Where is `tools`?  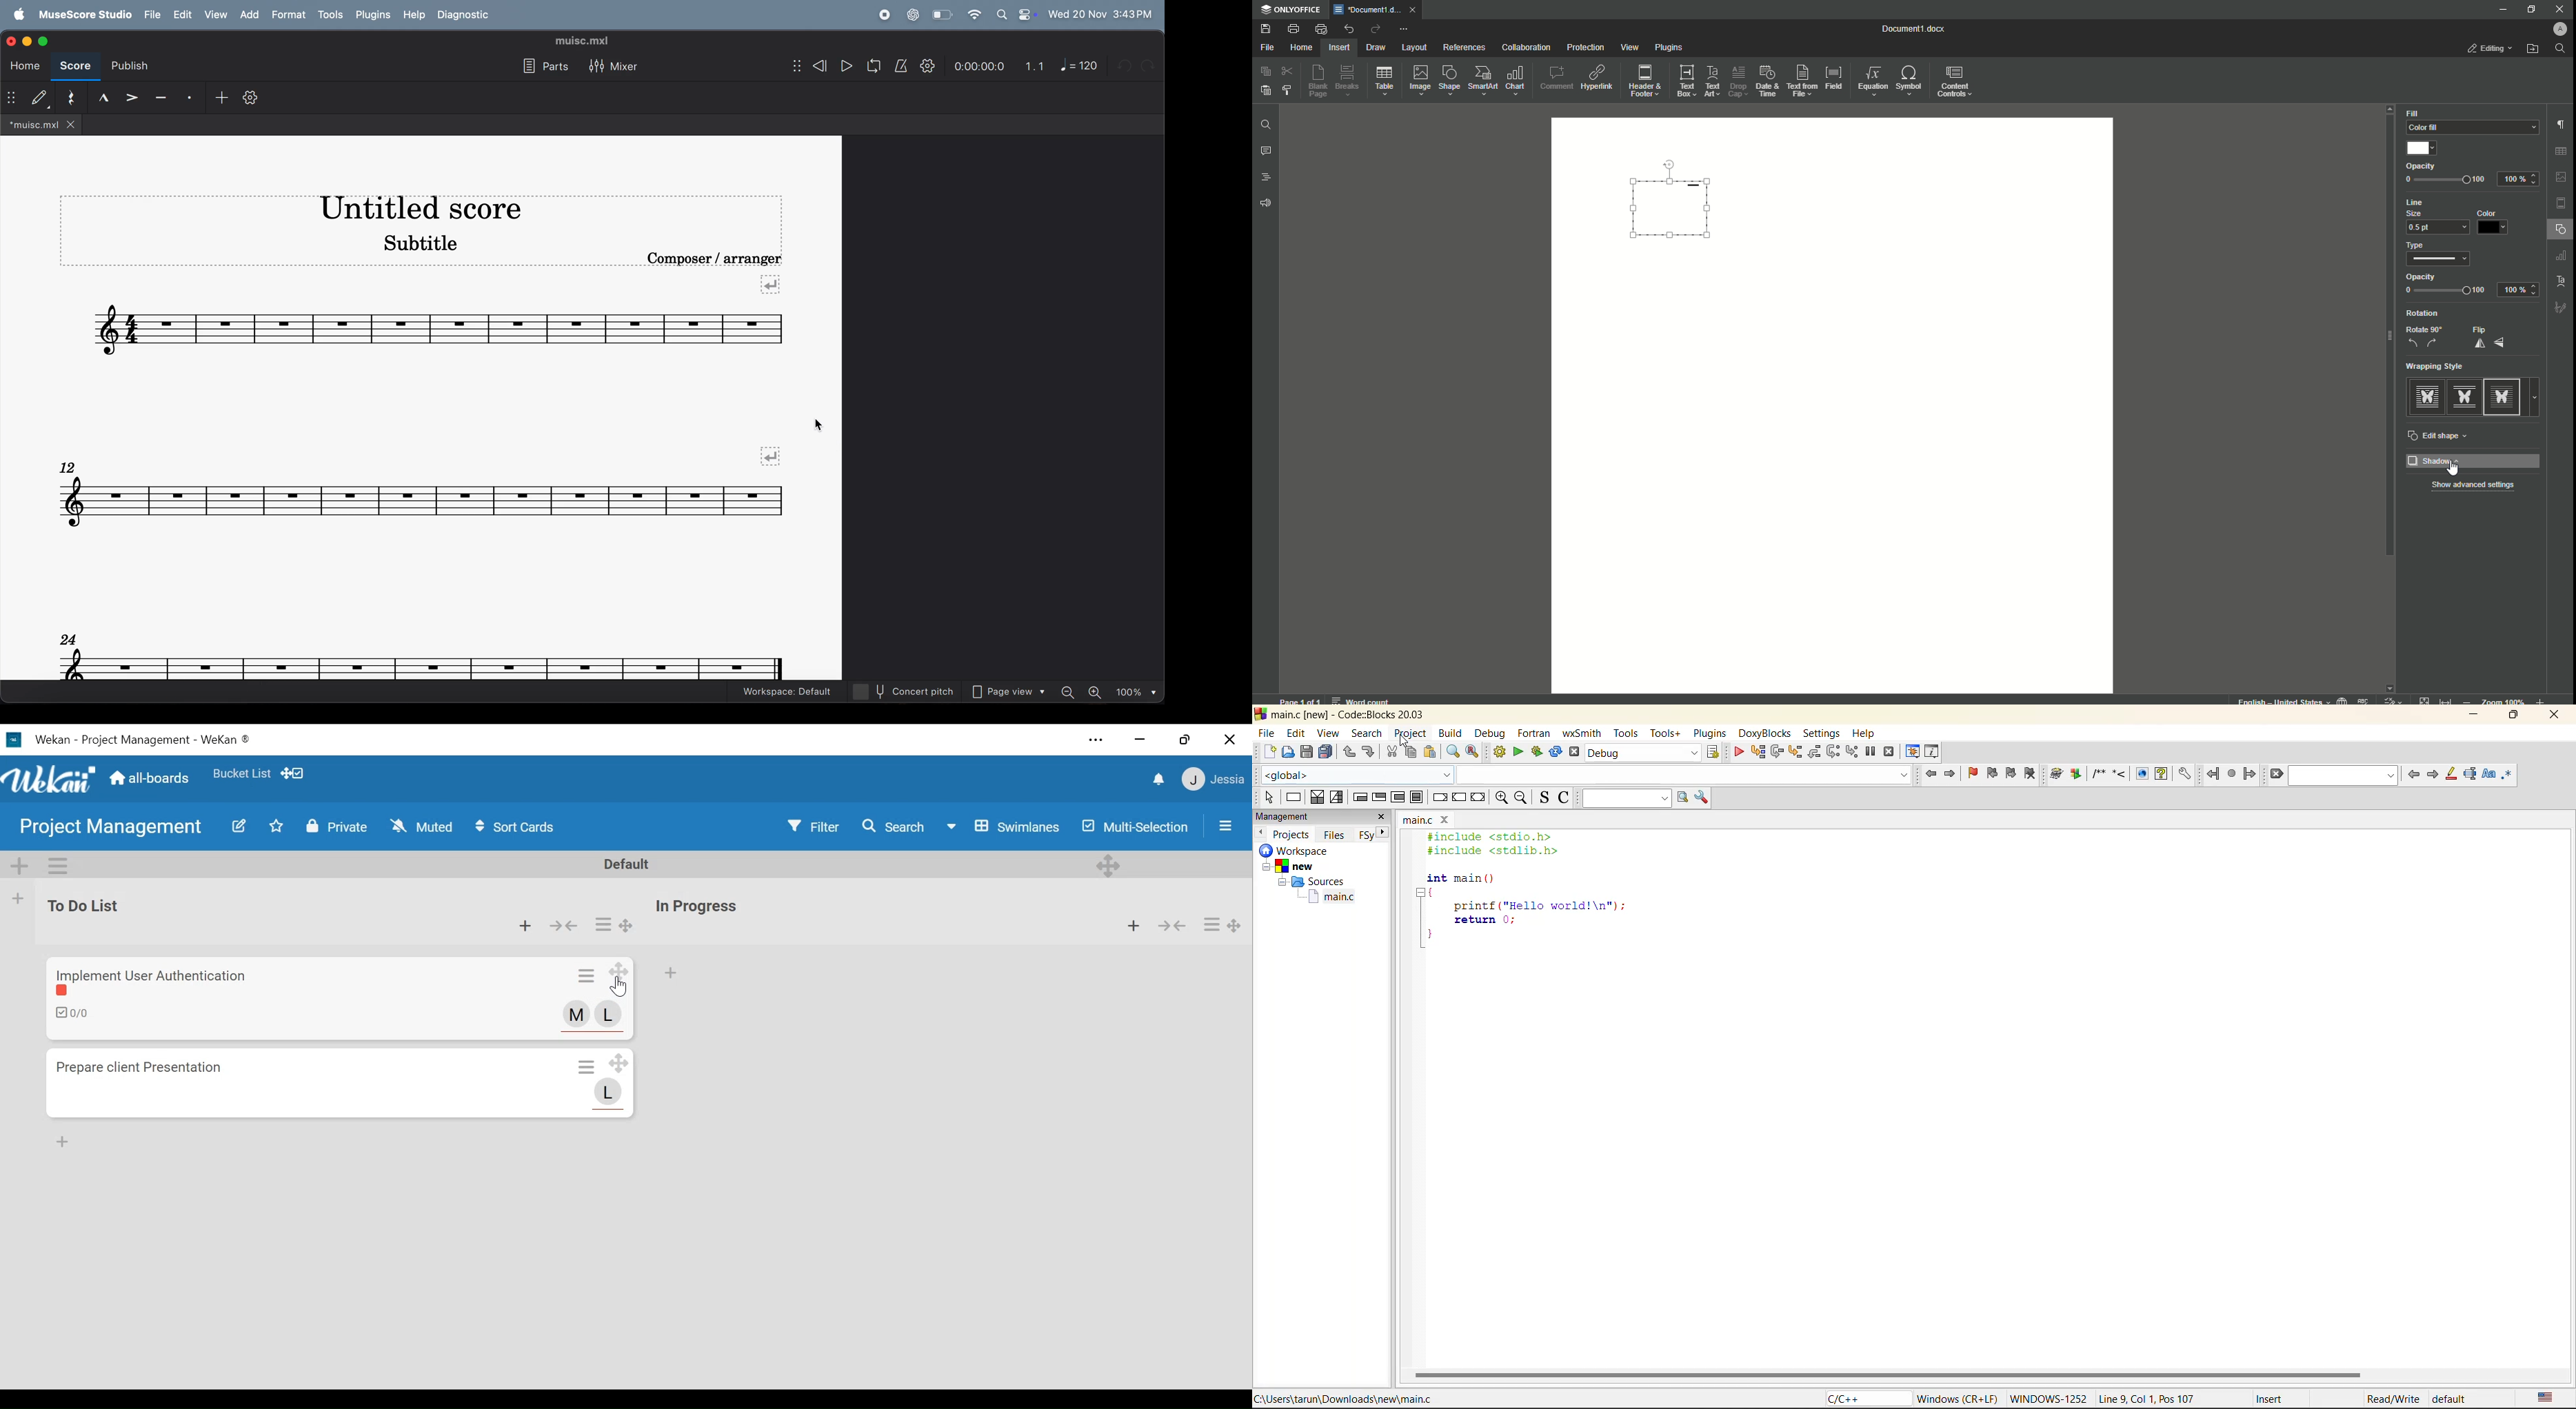 tools is located at coordinates (332, 15).